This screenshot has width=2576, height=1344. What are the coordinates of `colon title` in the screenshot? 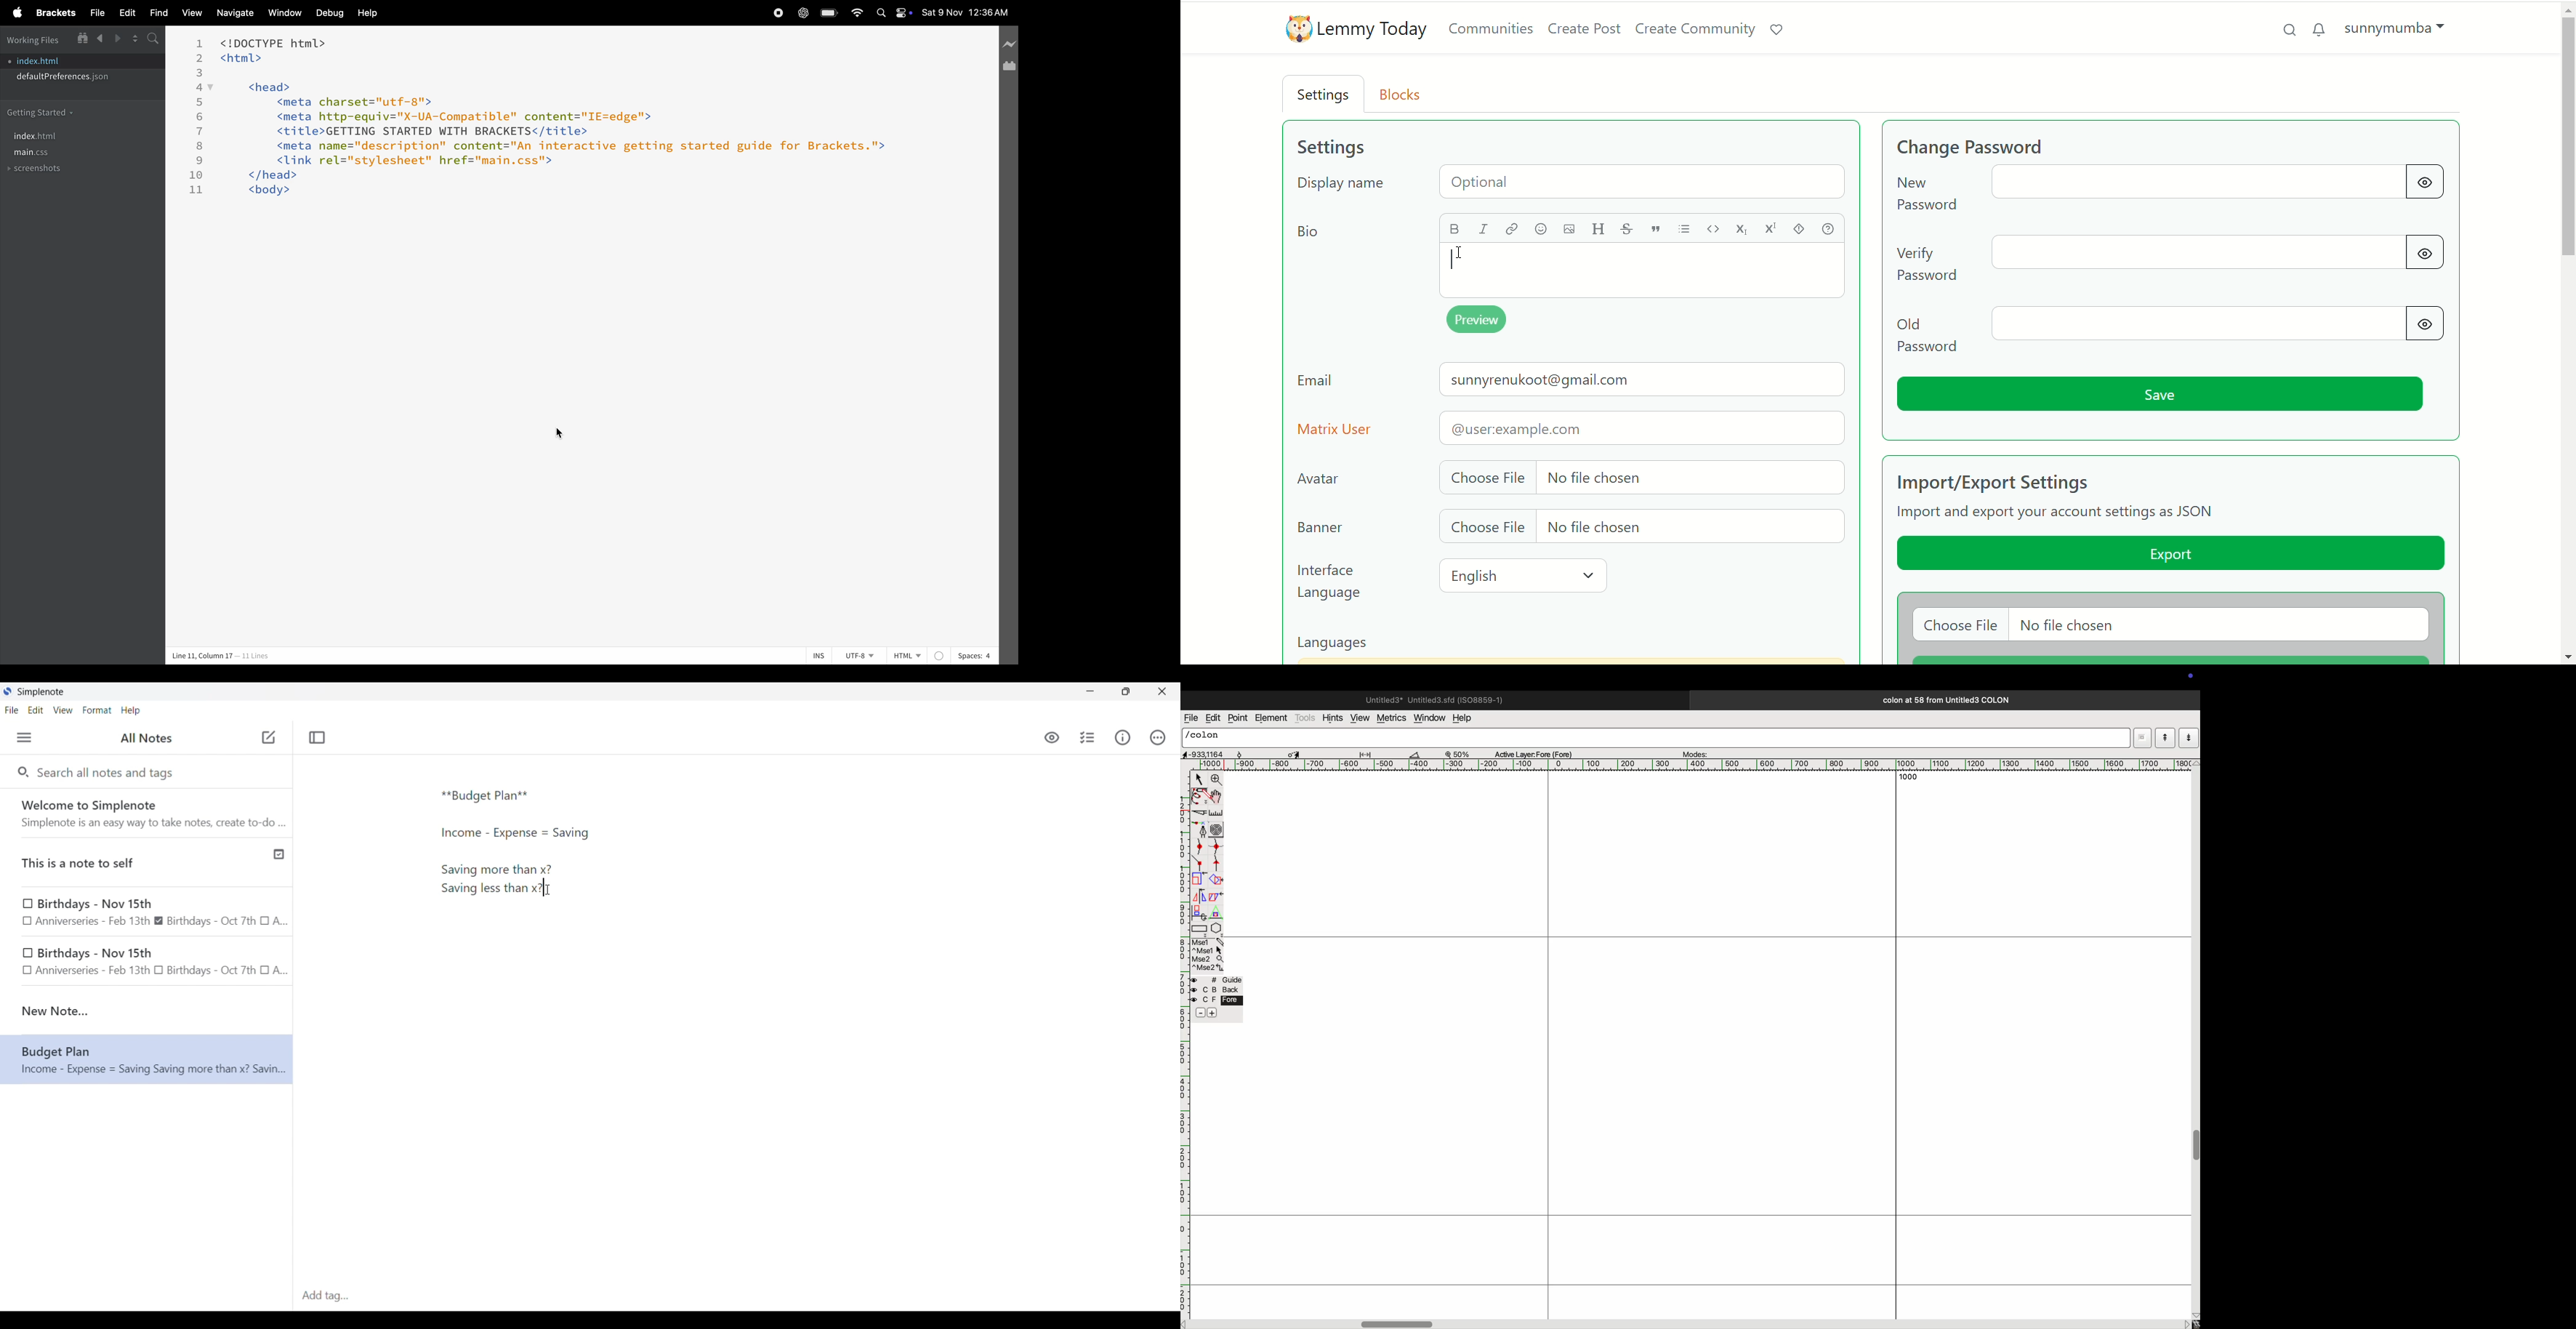 It's located at (1942, 700).